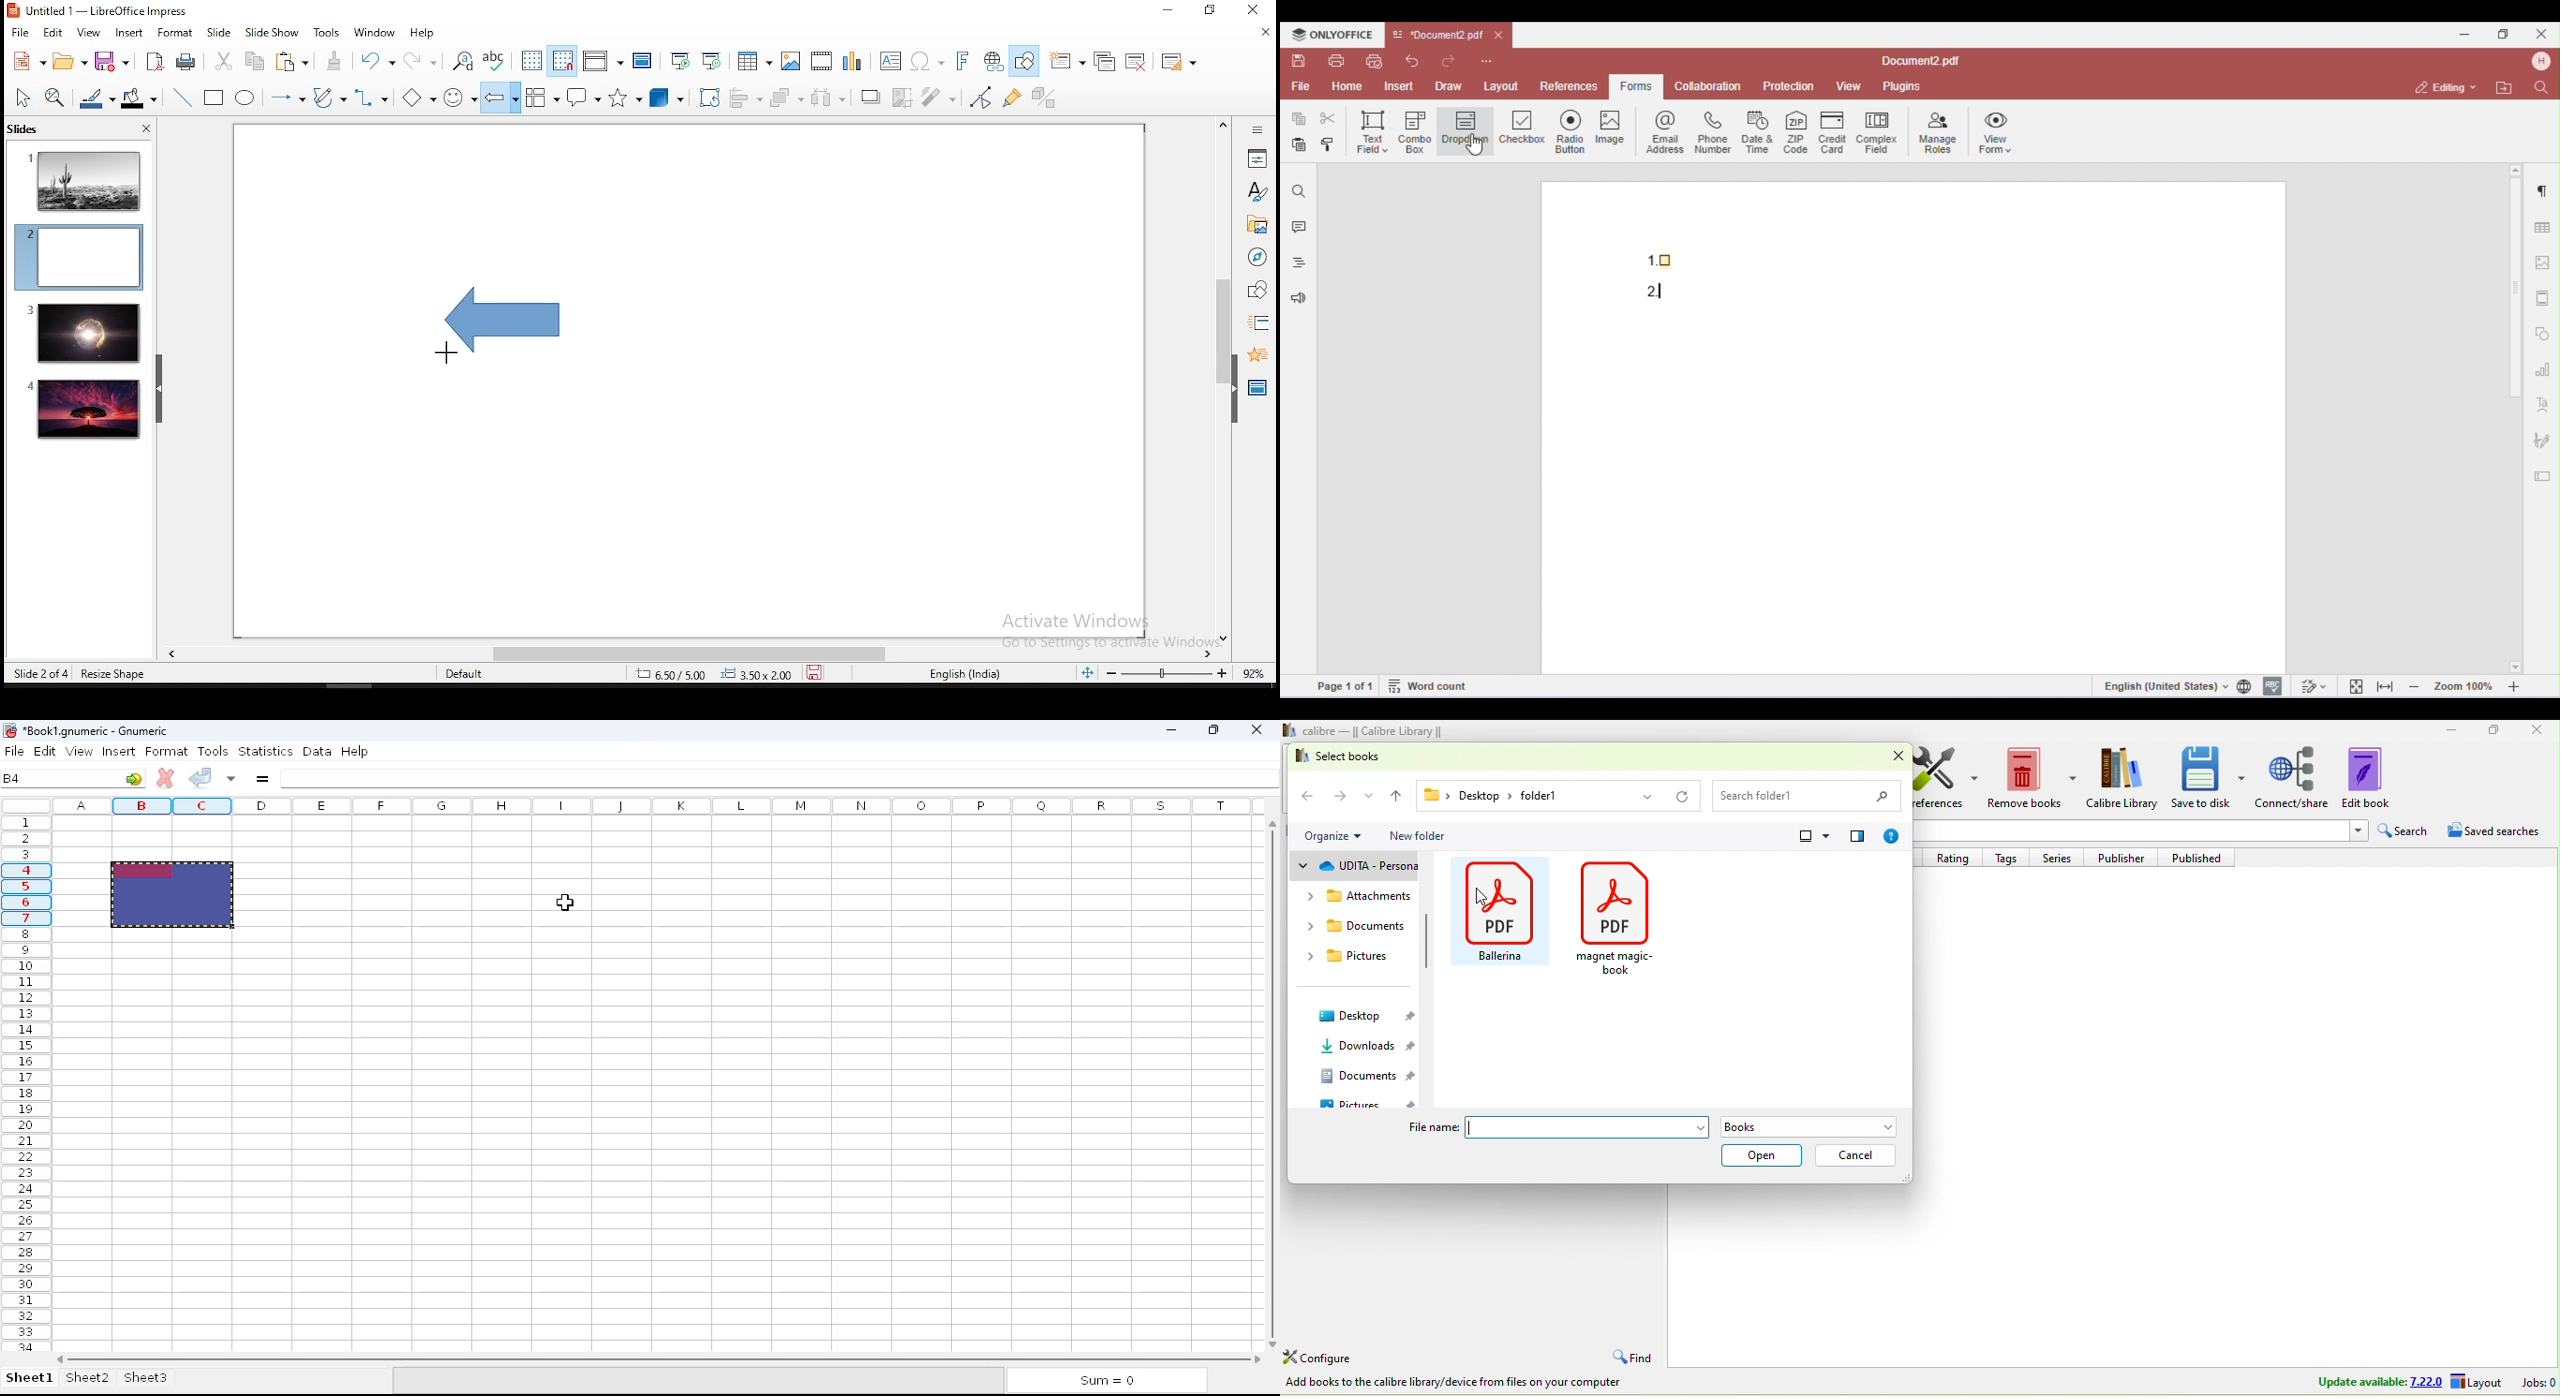 The image size is (2576, 1400). I want to click on display grid, so click(529, 60).